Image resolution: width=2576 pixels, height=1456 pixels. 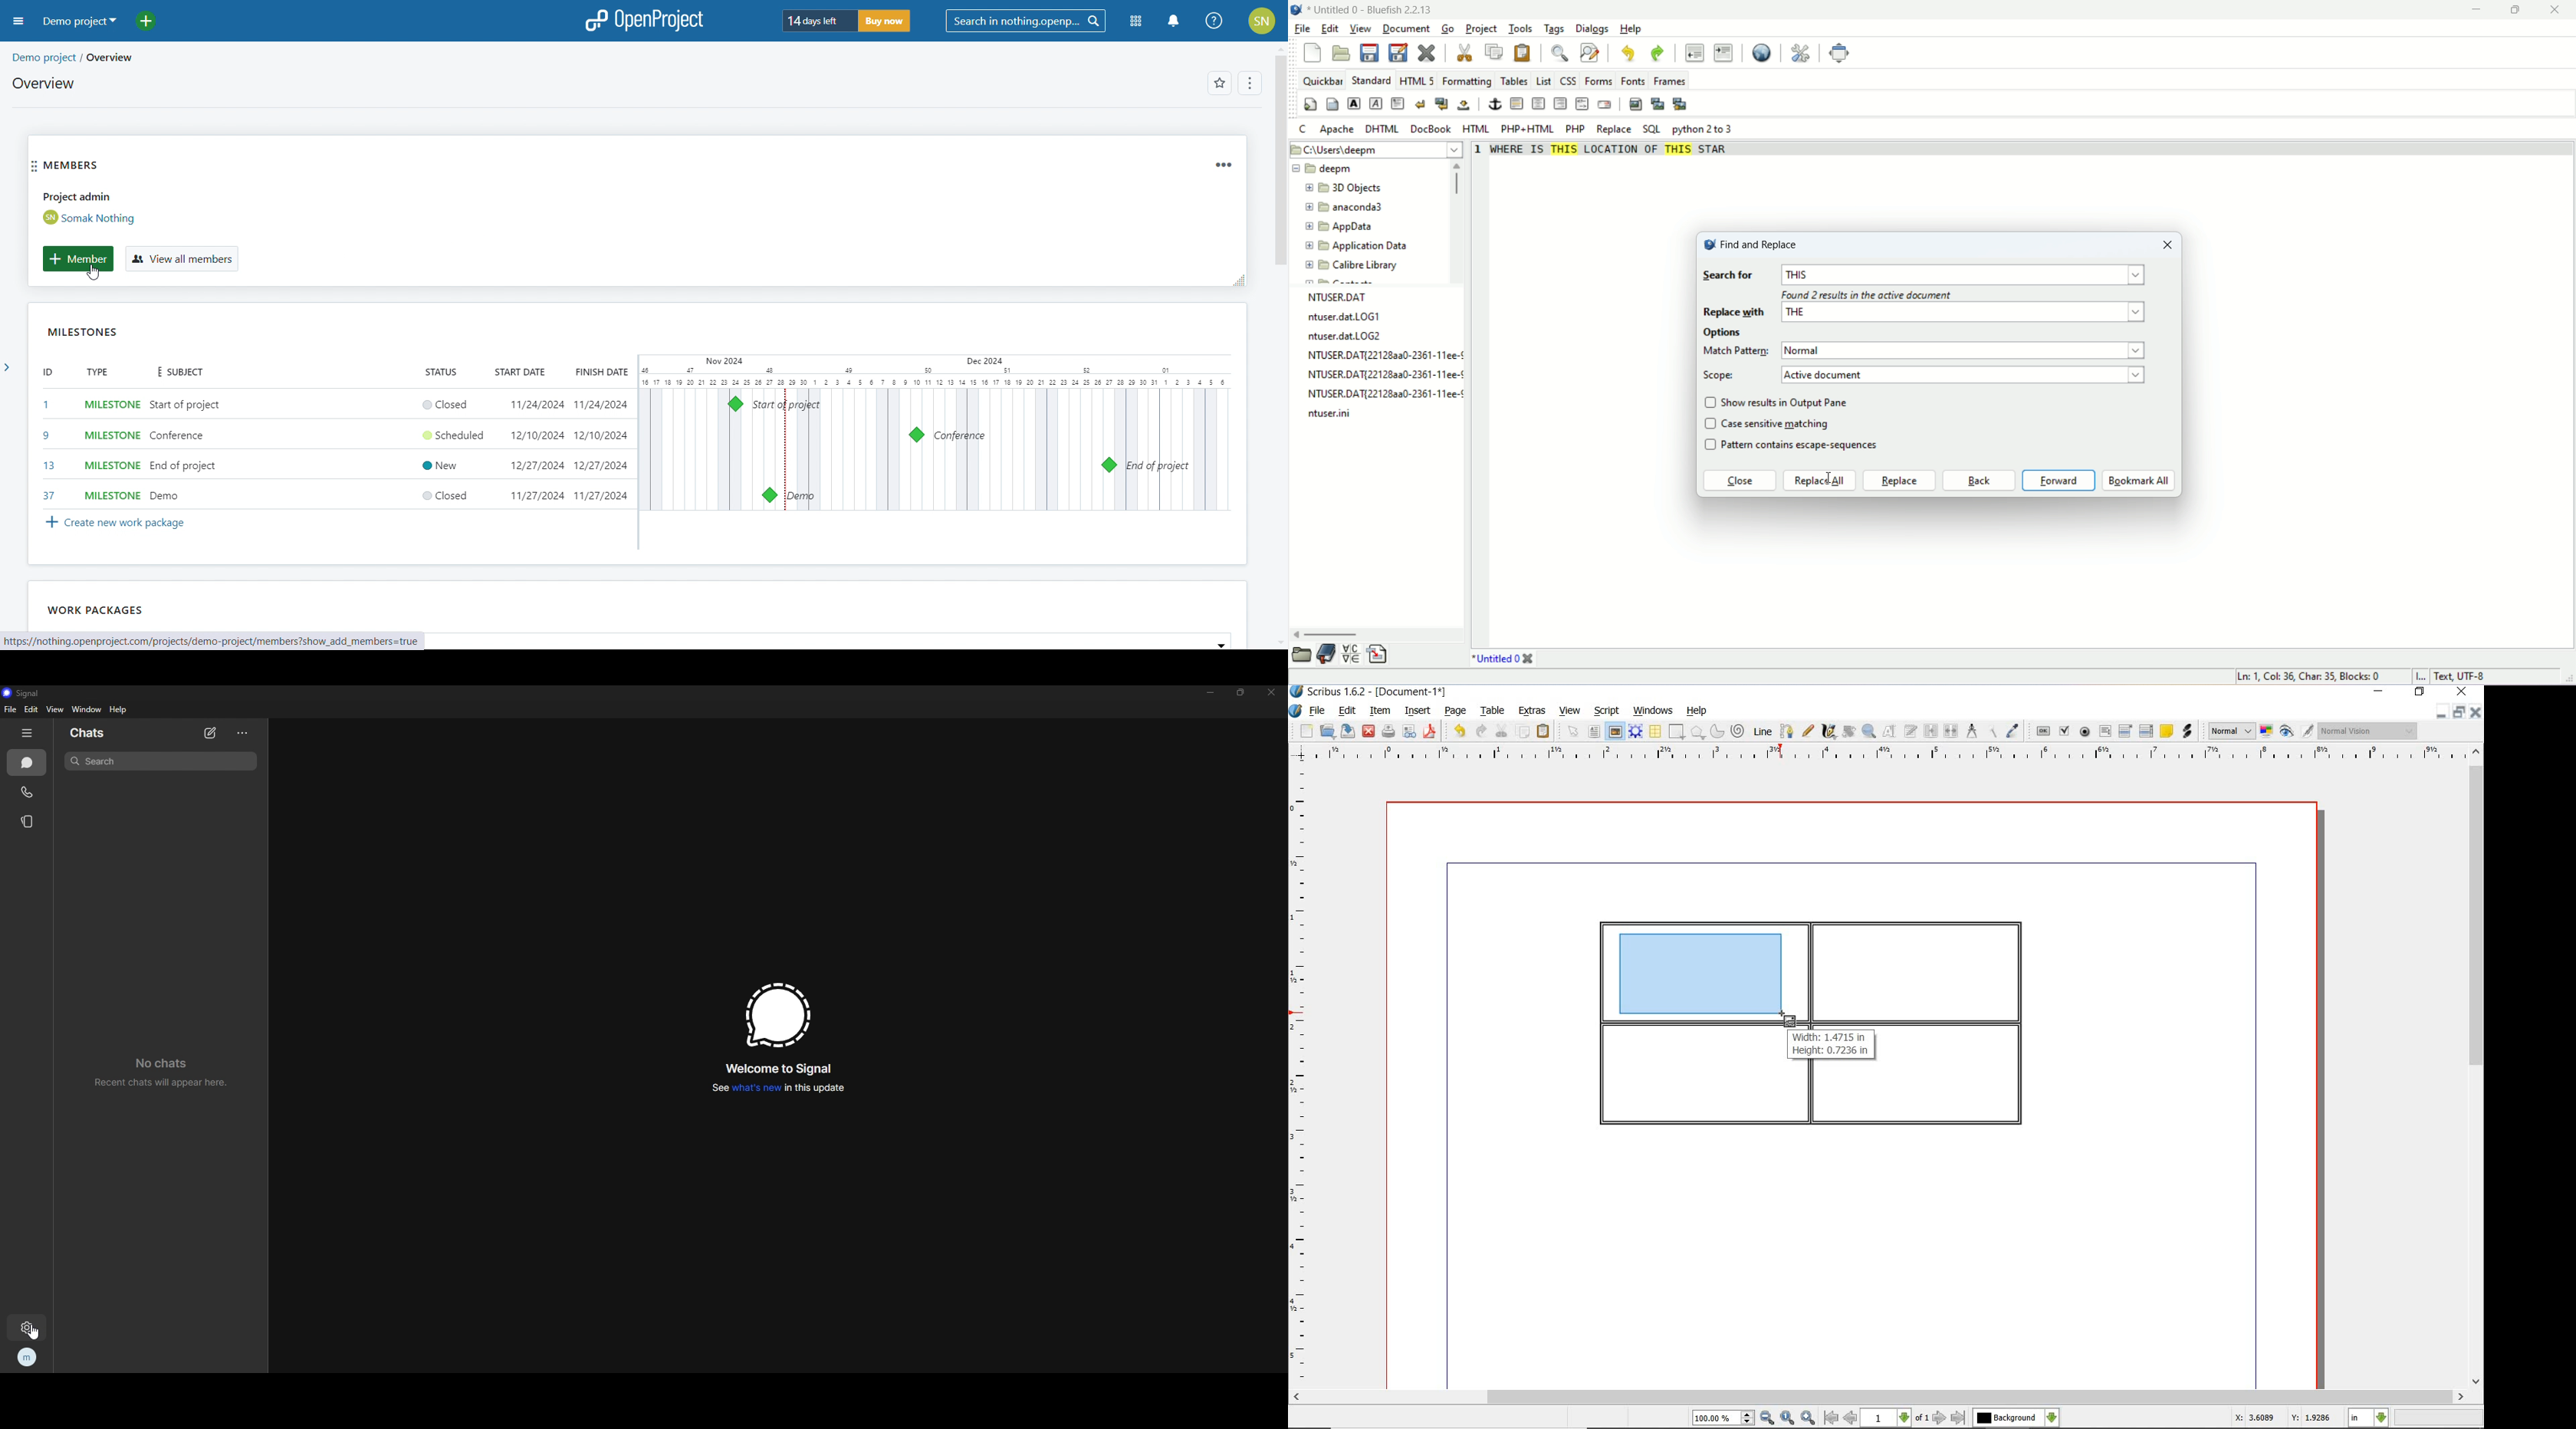 I want to click on insert thumbnail, so click(x=1659, y=105).